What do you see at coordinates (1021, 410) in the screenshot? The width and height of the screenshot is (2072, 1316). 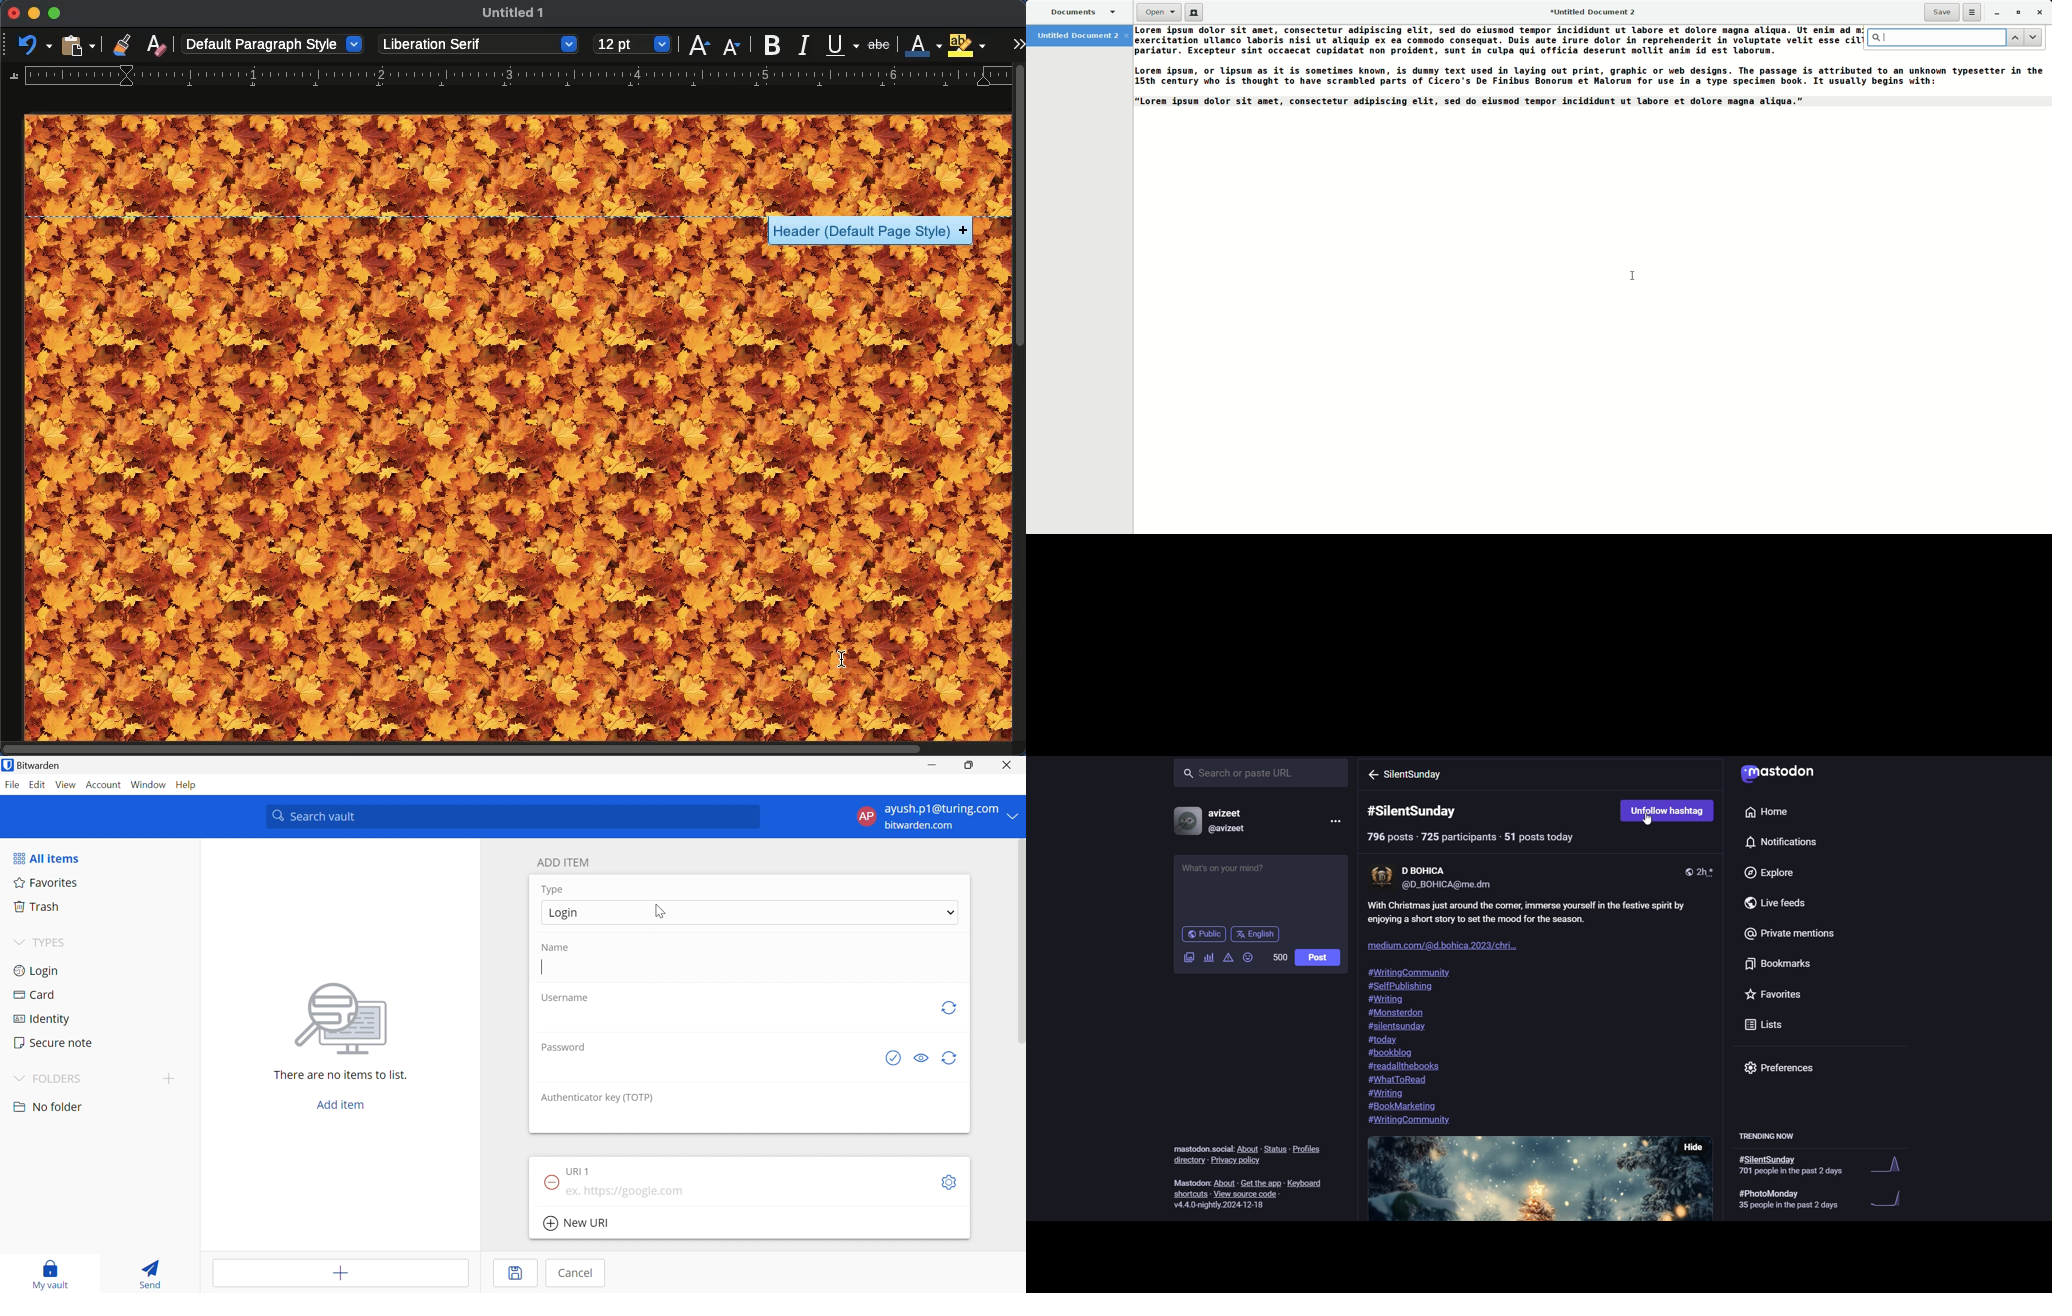 I see `scroll` at bounding box center [1021, 410].